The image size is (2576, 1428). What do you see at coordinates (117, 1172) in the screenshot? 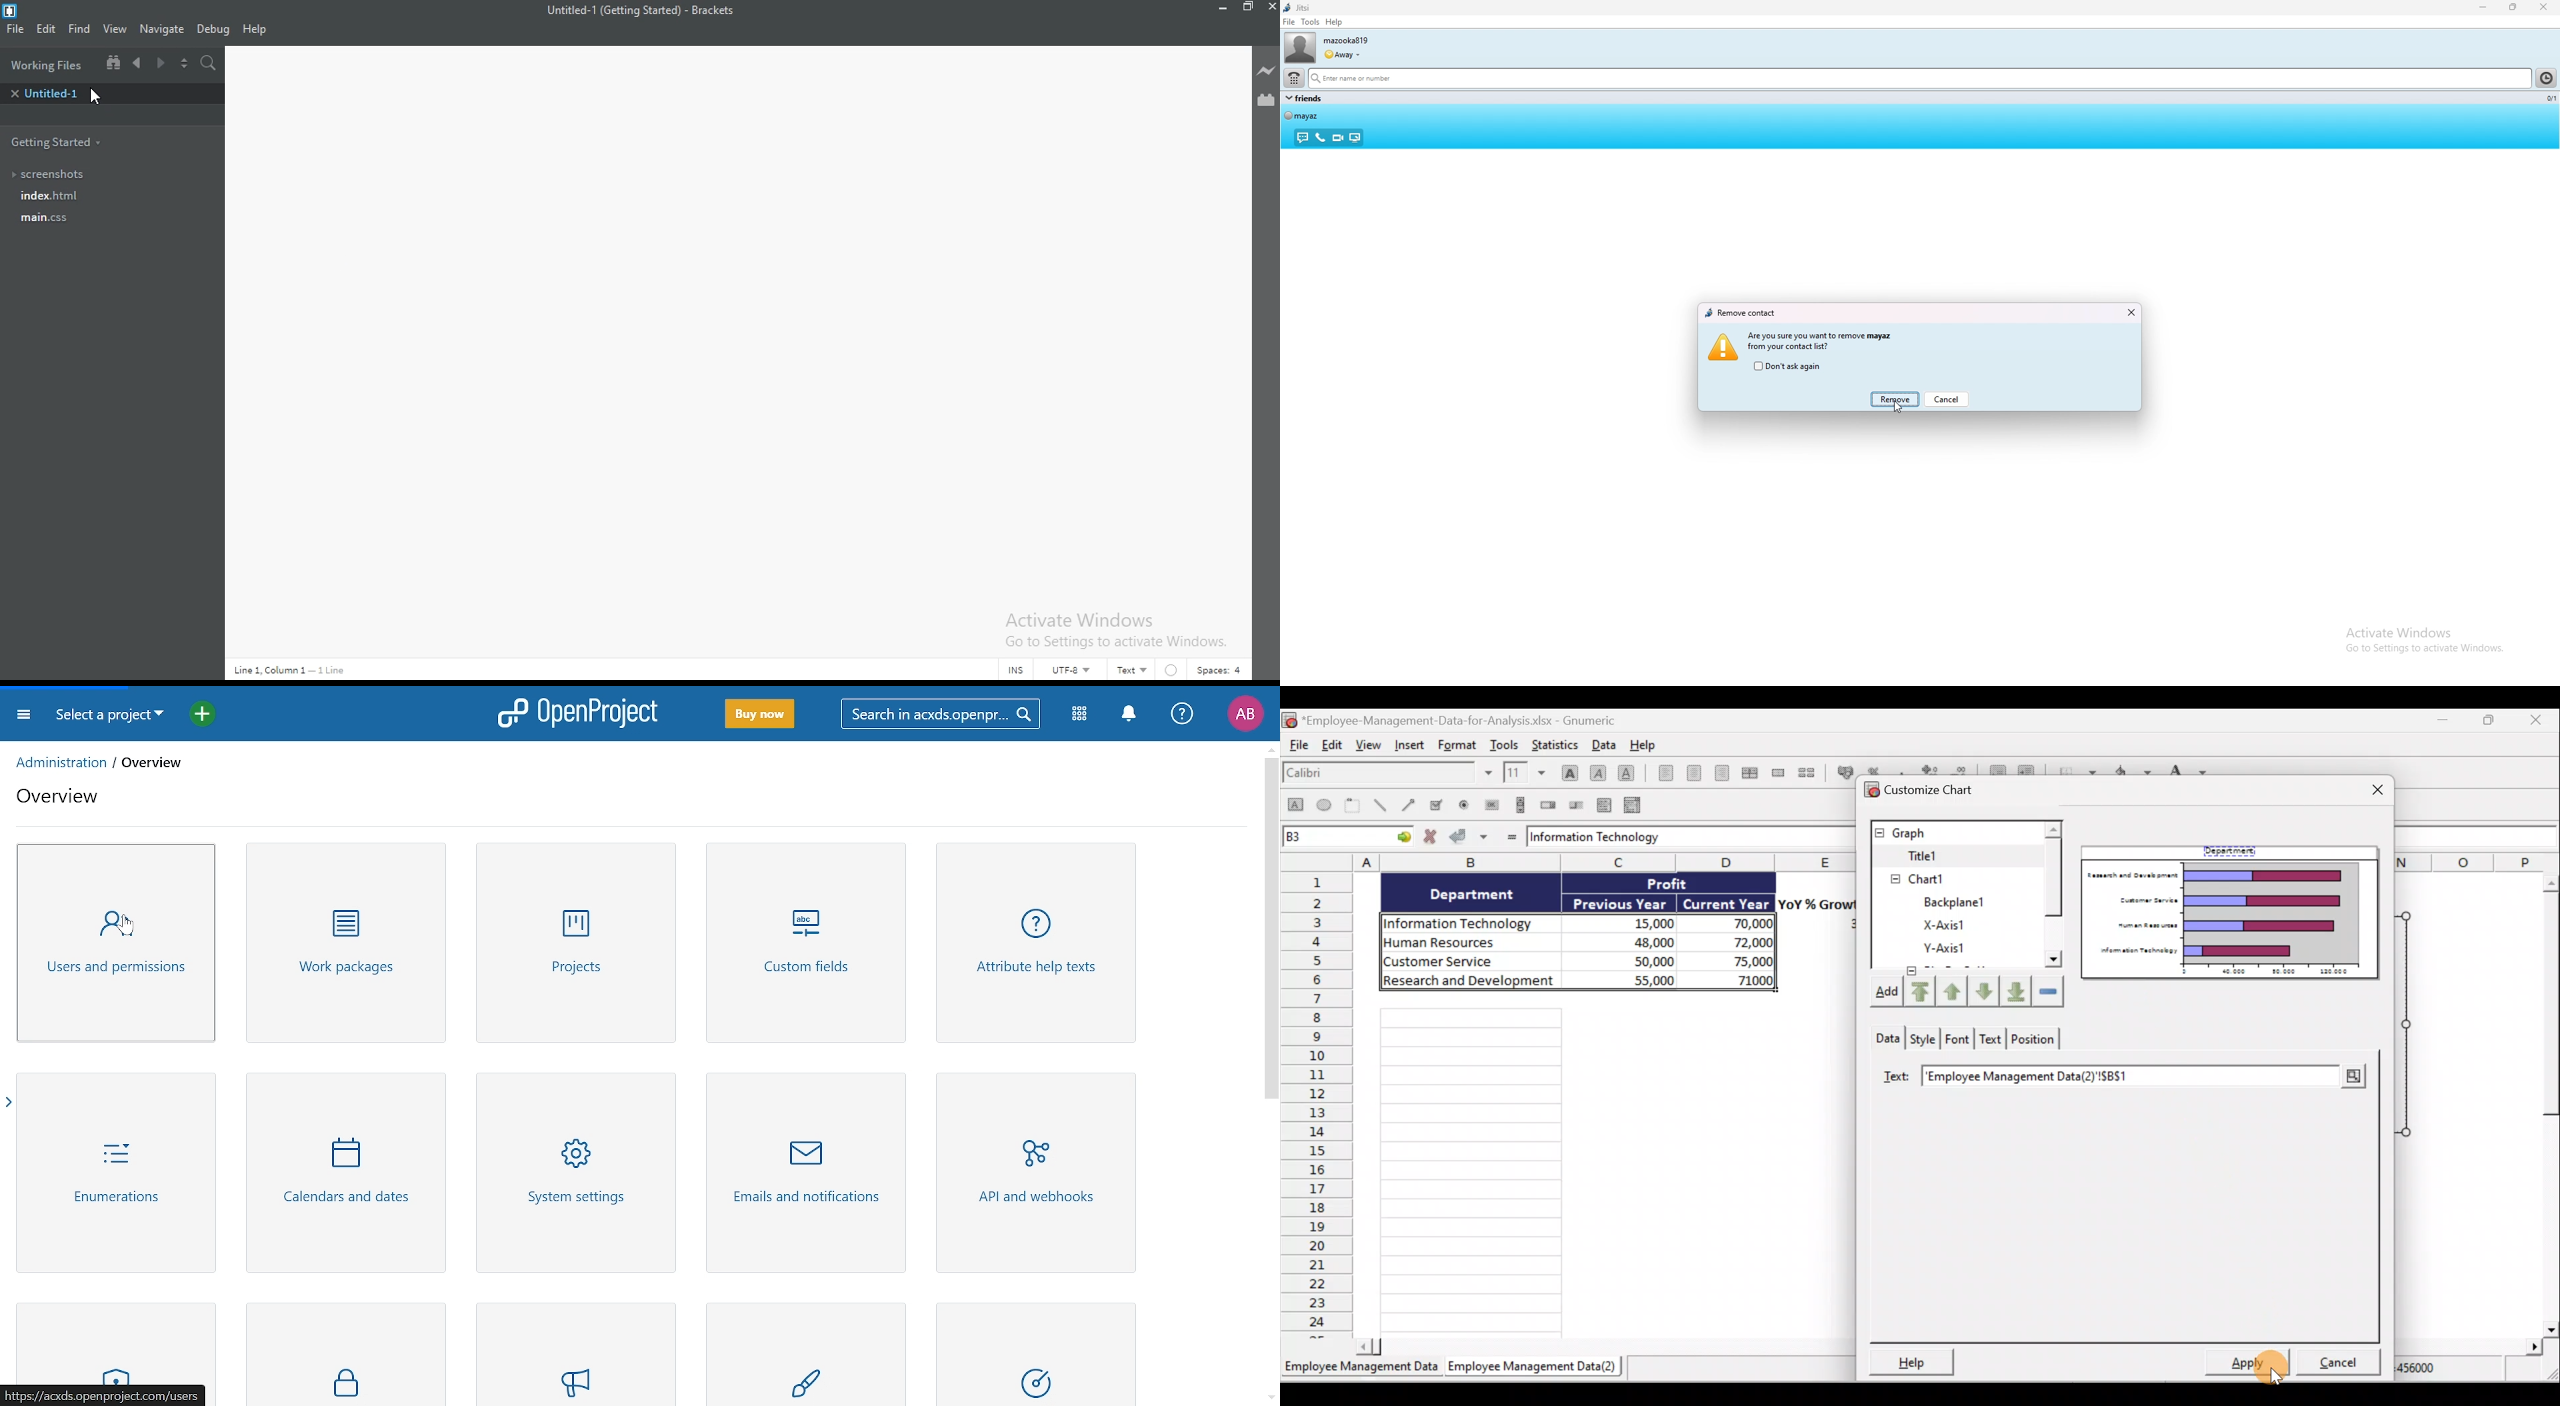
I see `Enumerations` at bounding box center [117, 1172].